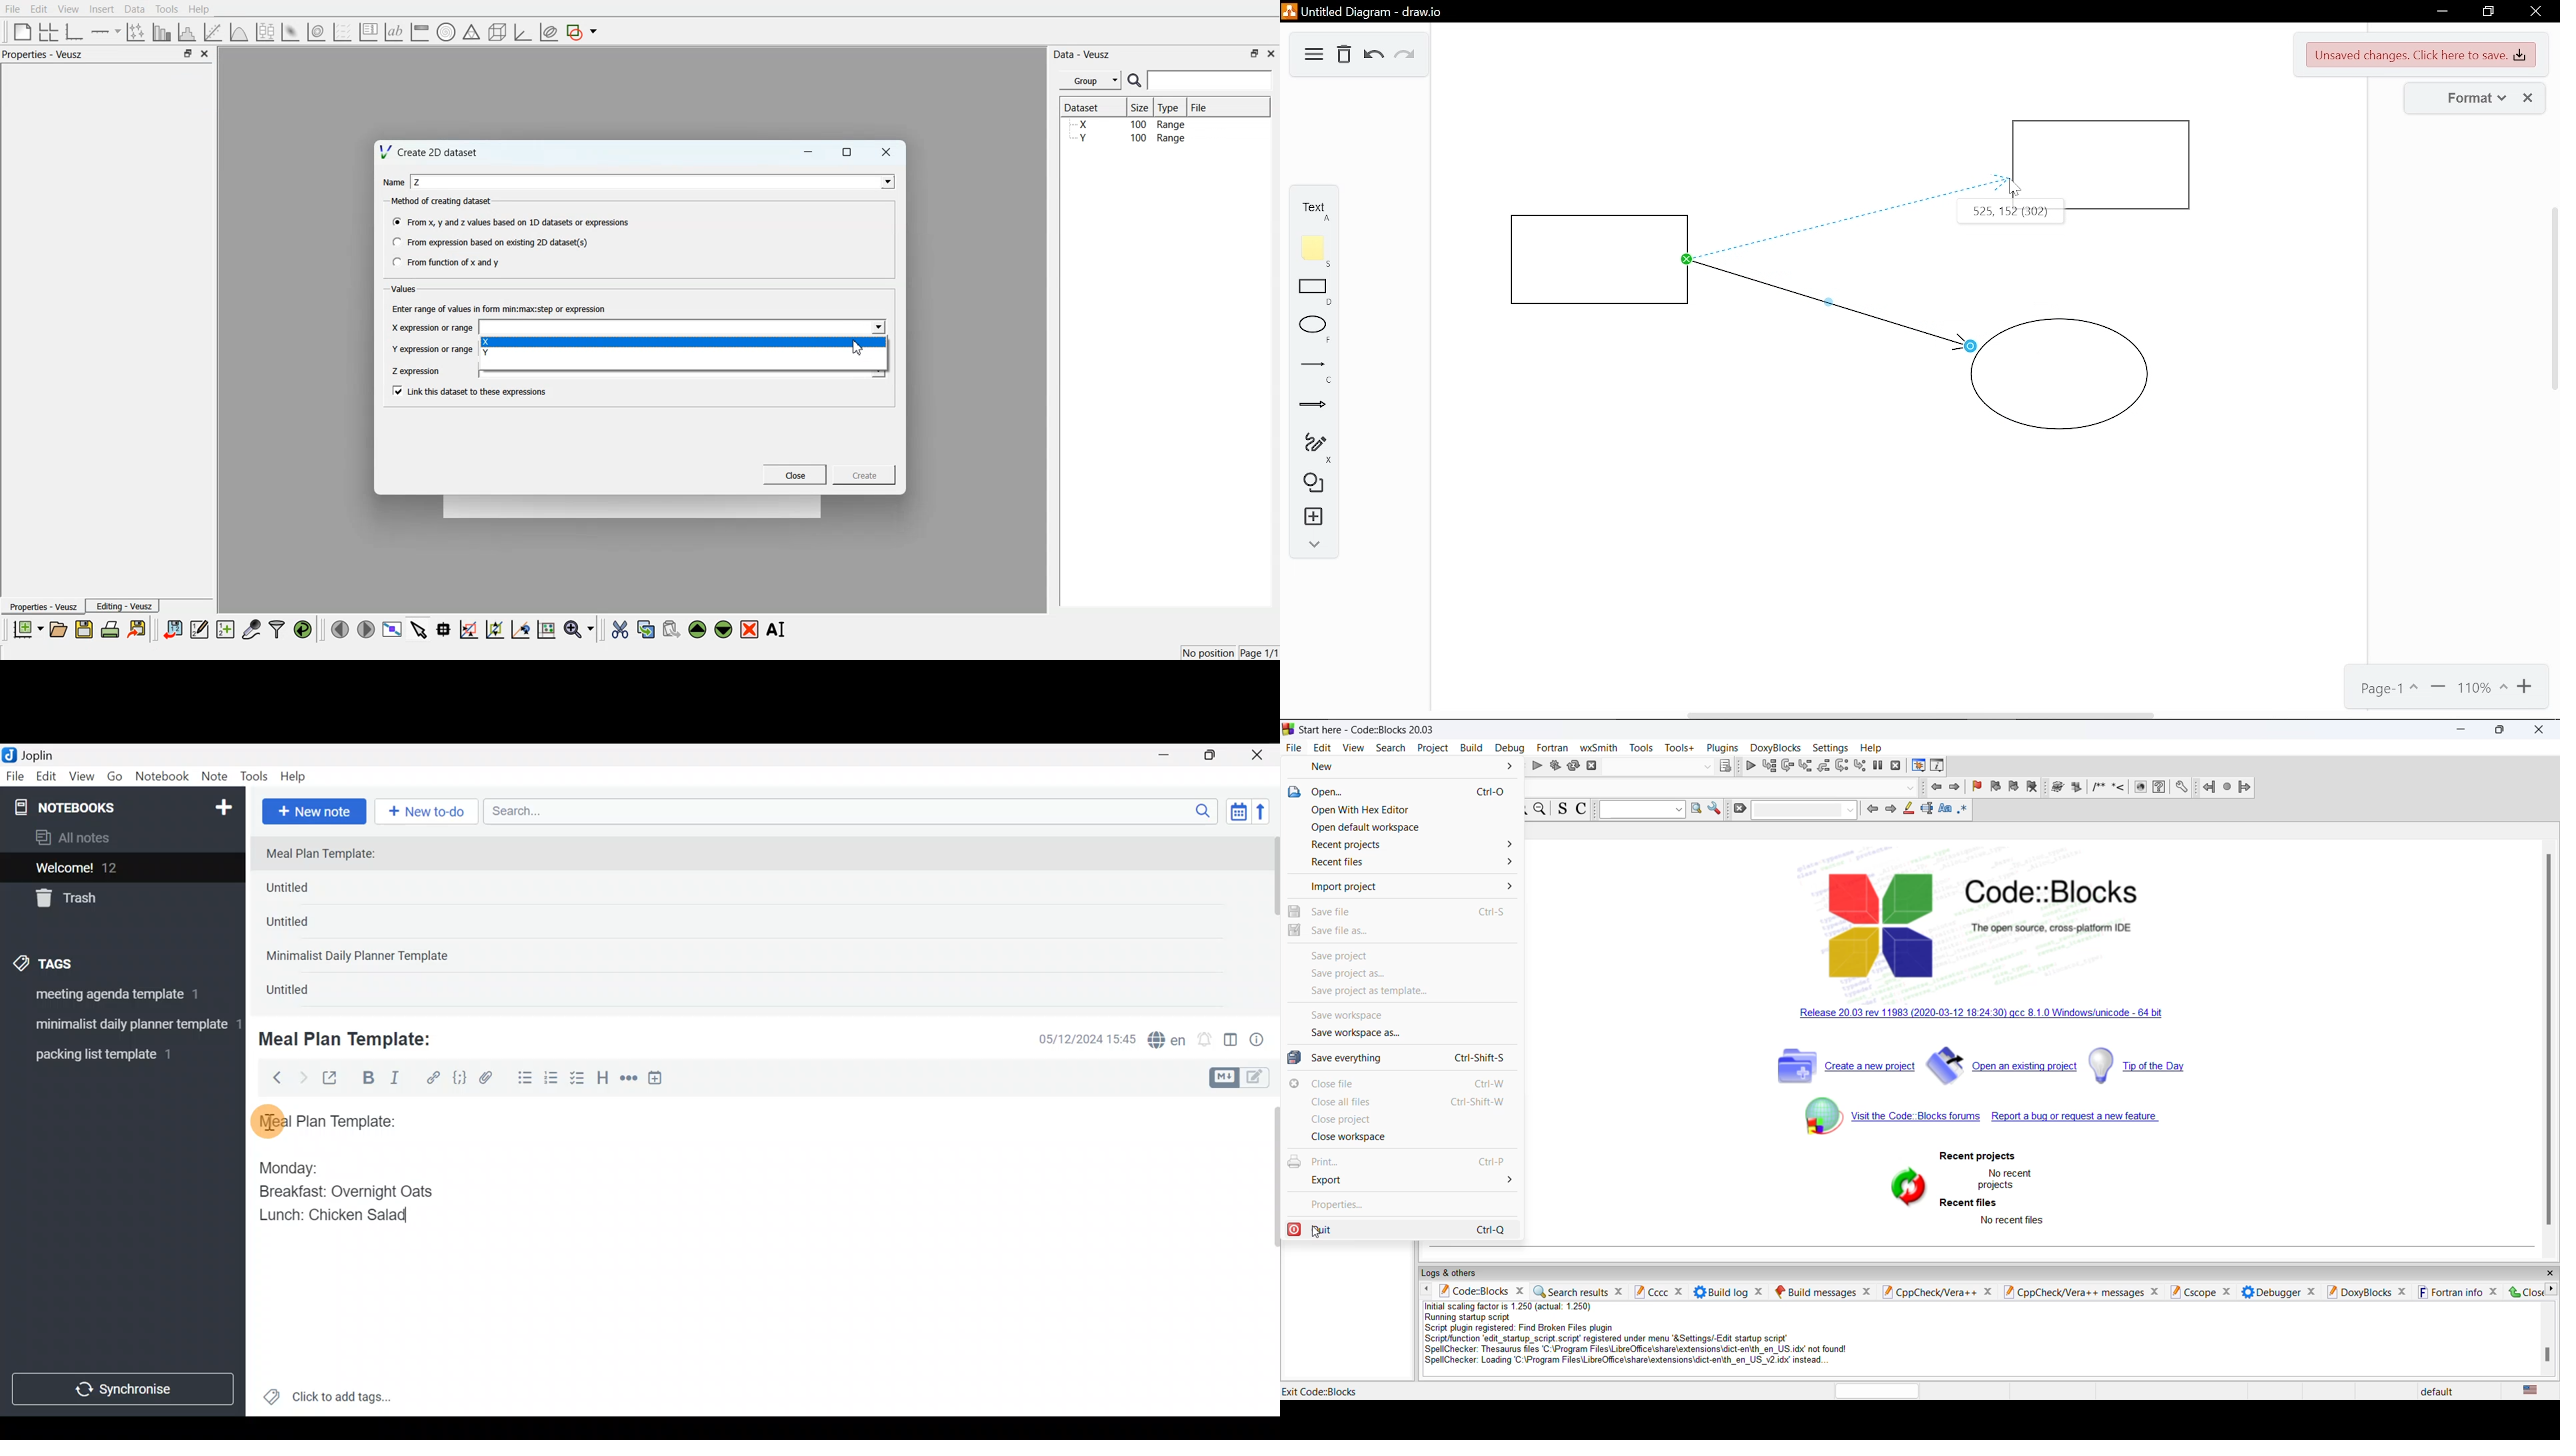 This screenshot has width=2576, height=1456. I want to click on View, so click(81, 779).